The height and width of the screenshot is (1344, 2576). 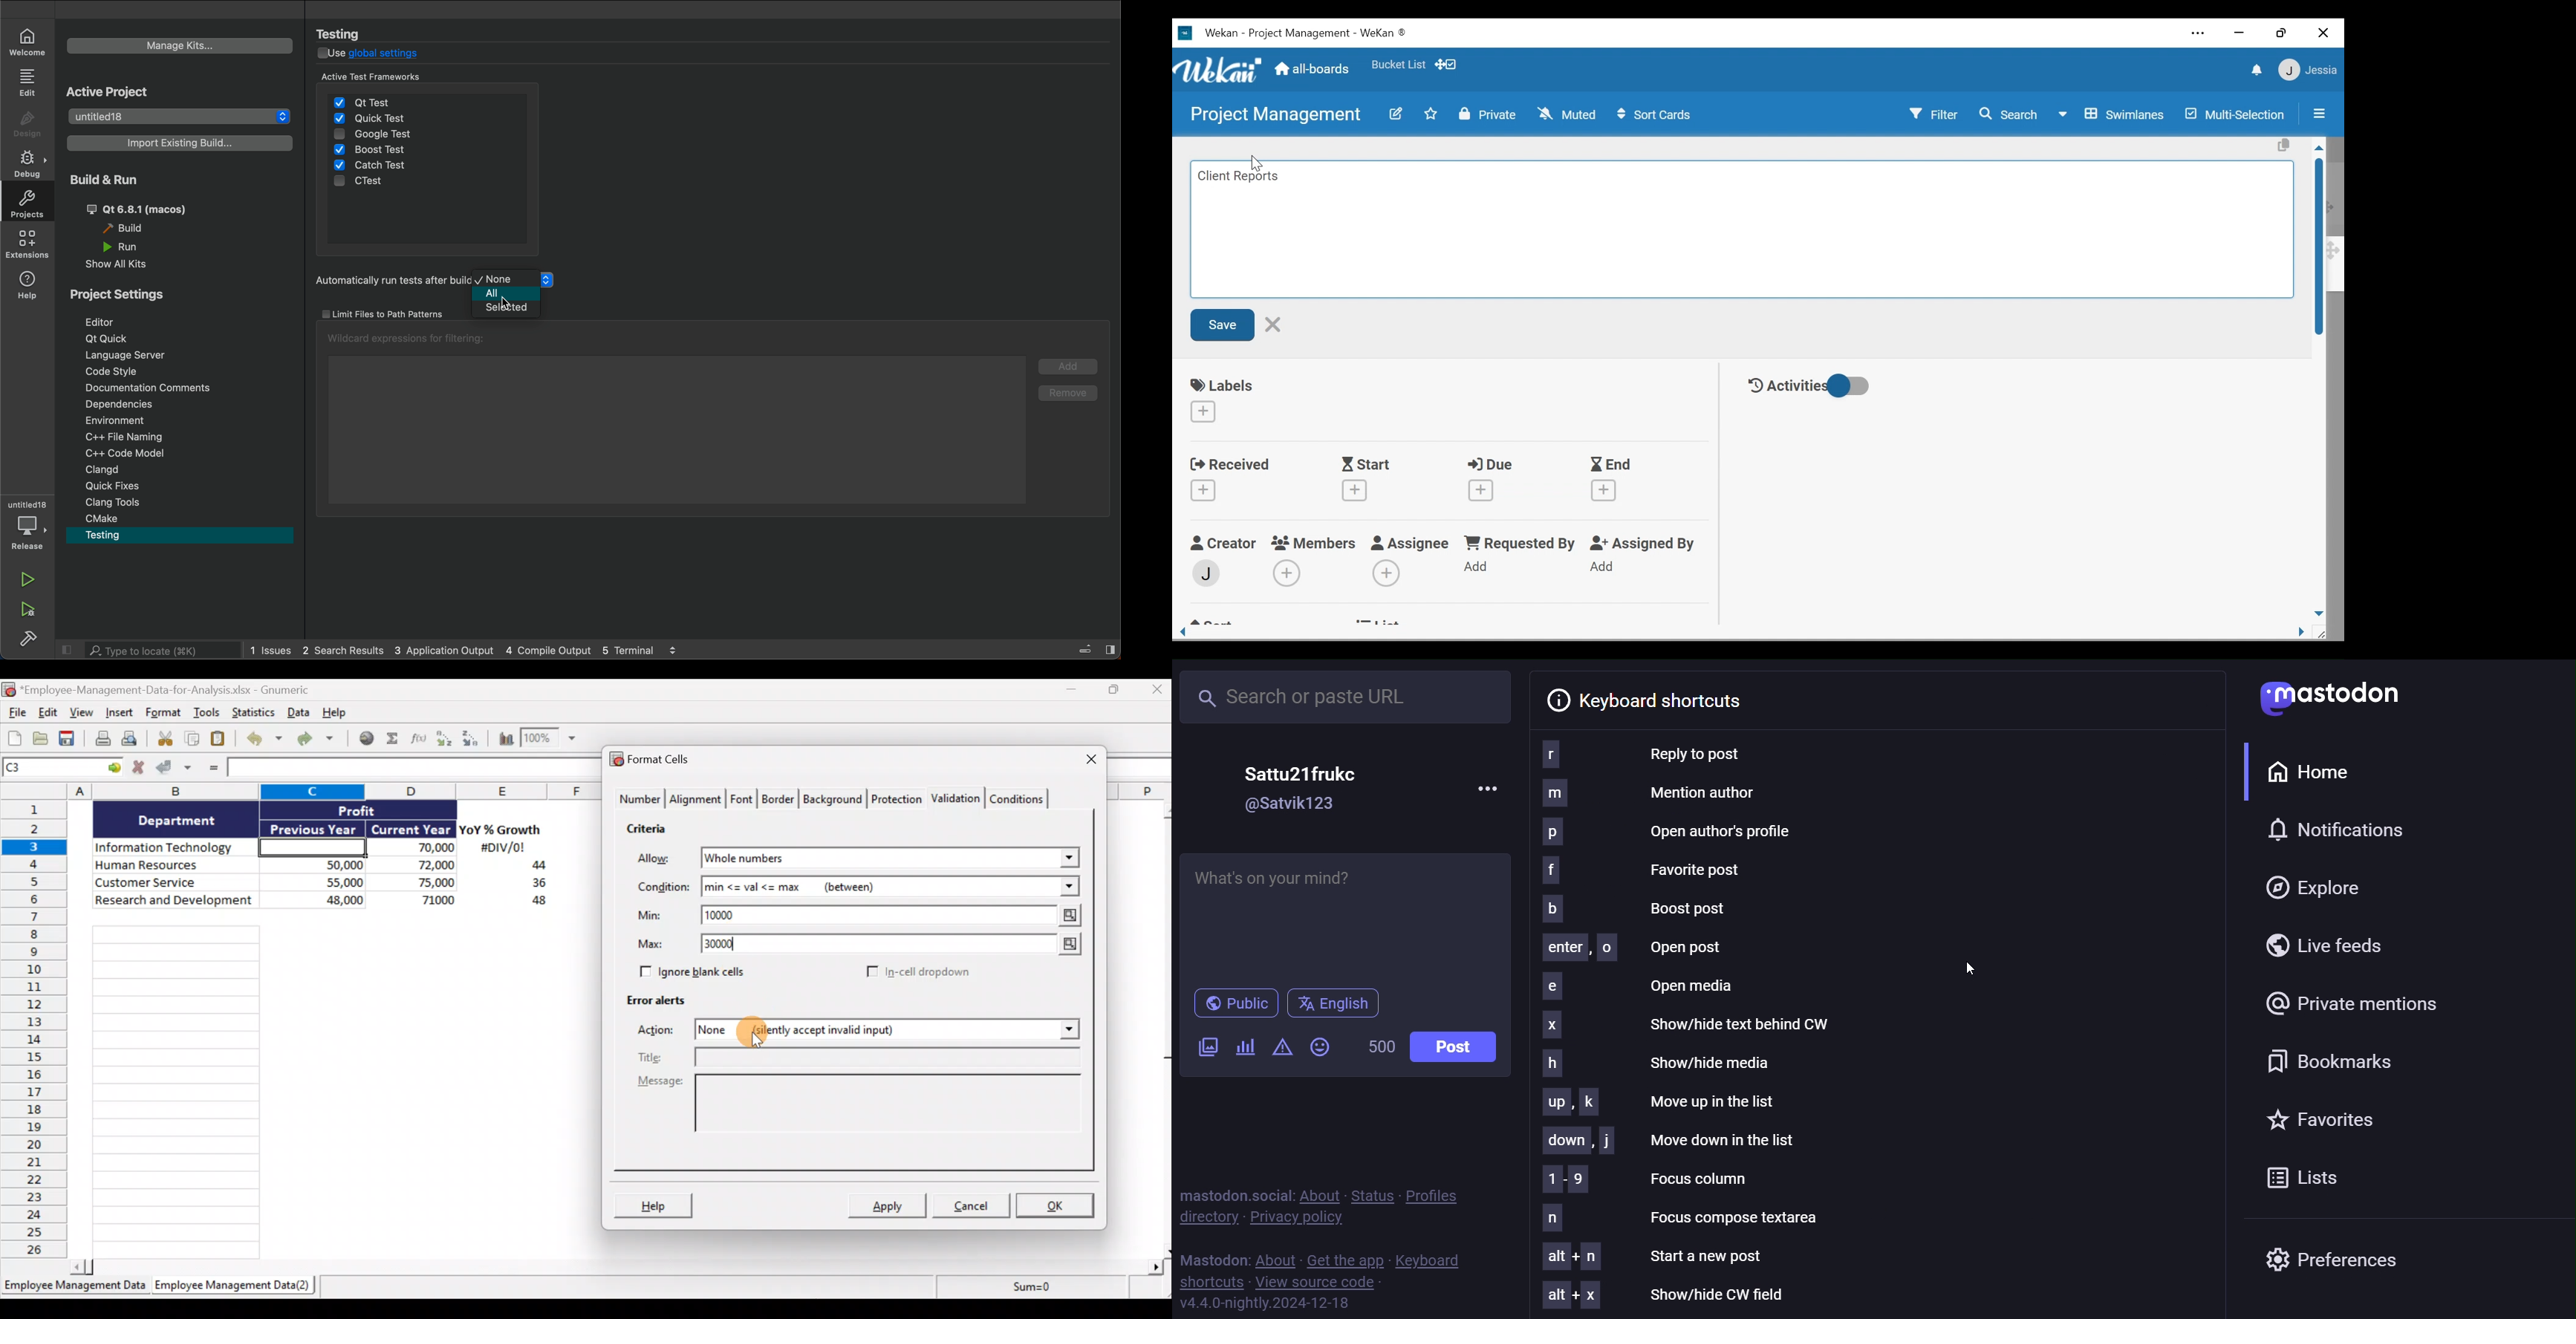 I want to click on Min:, so click(x=650, y=917).